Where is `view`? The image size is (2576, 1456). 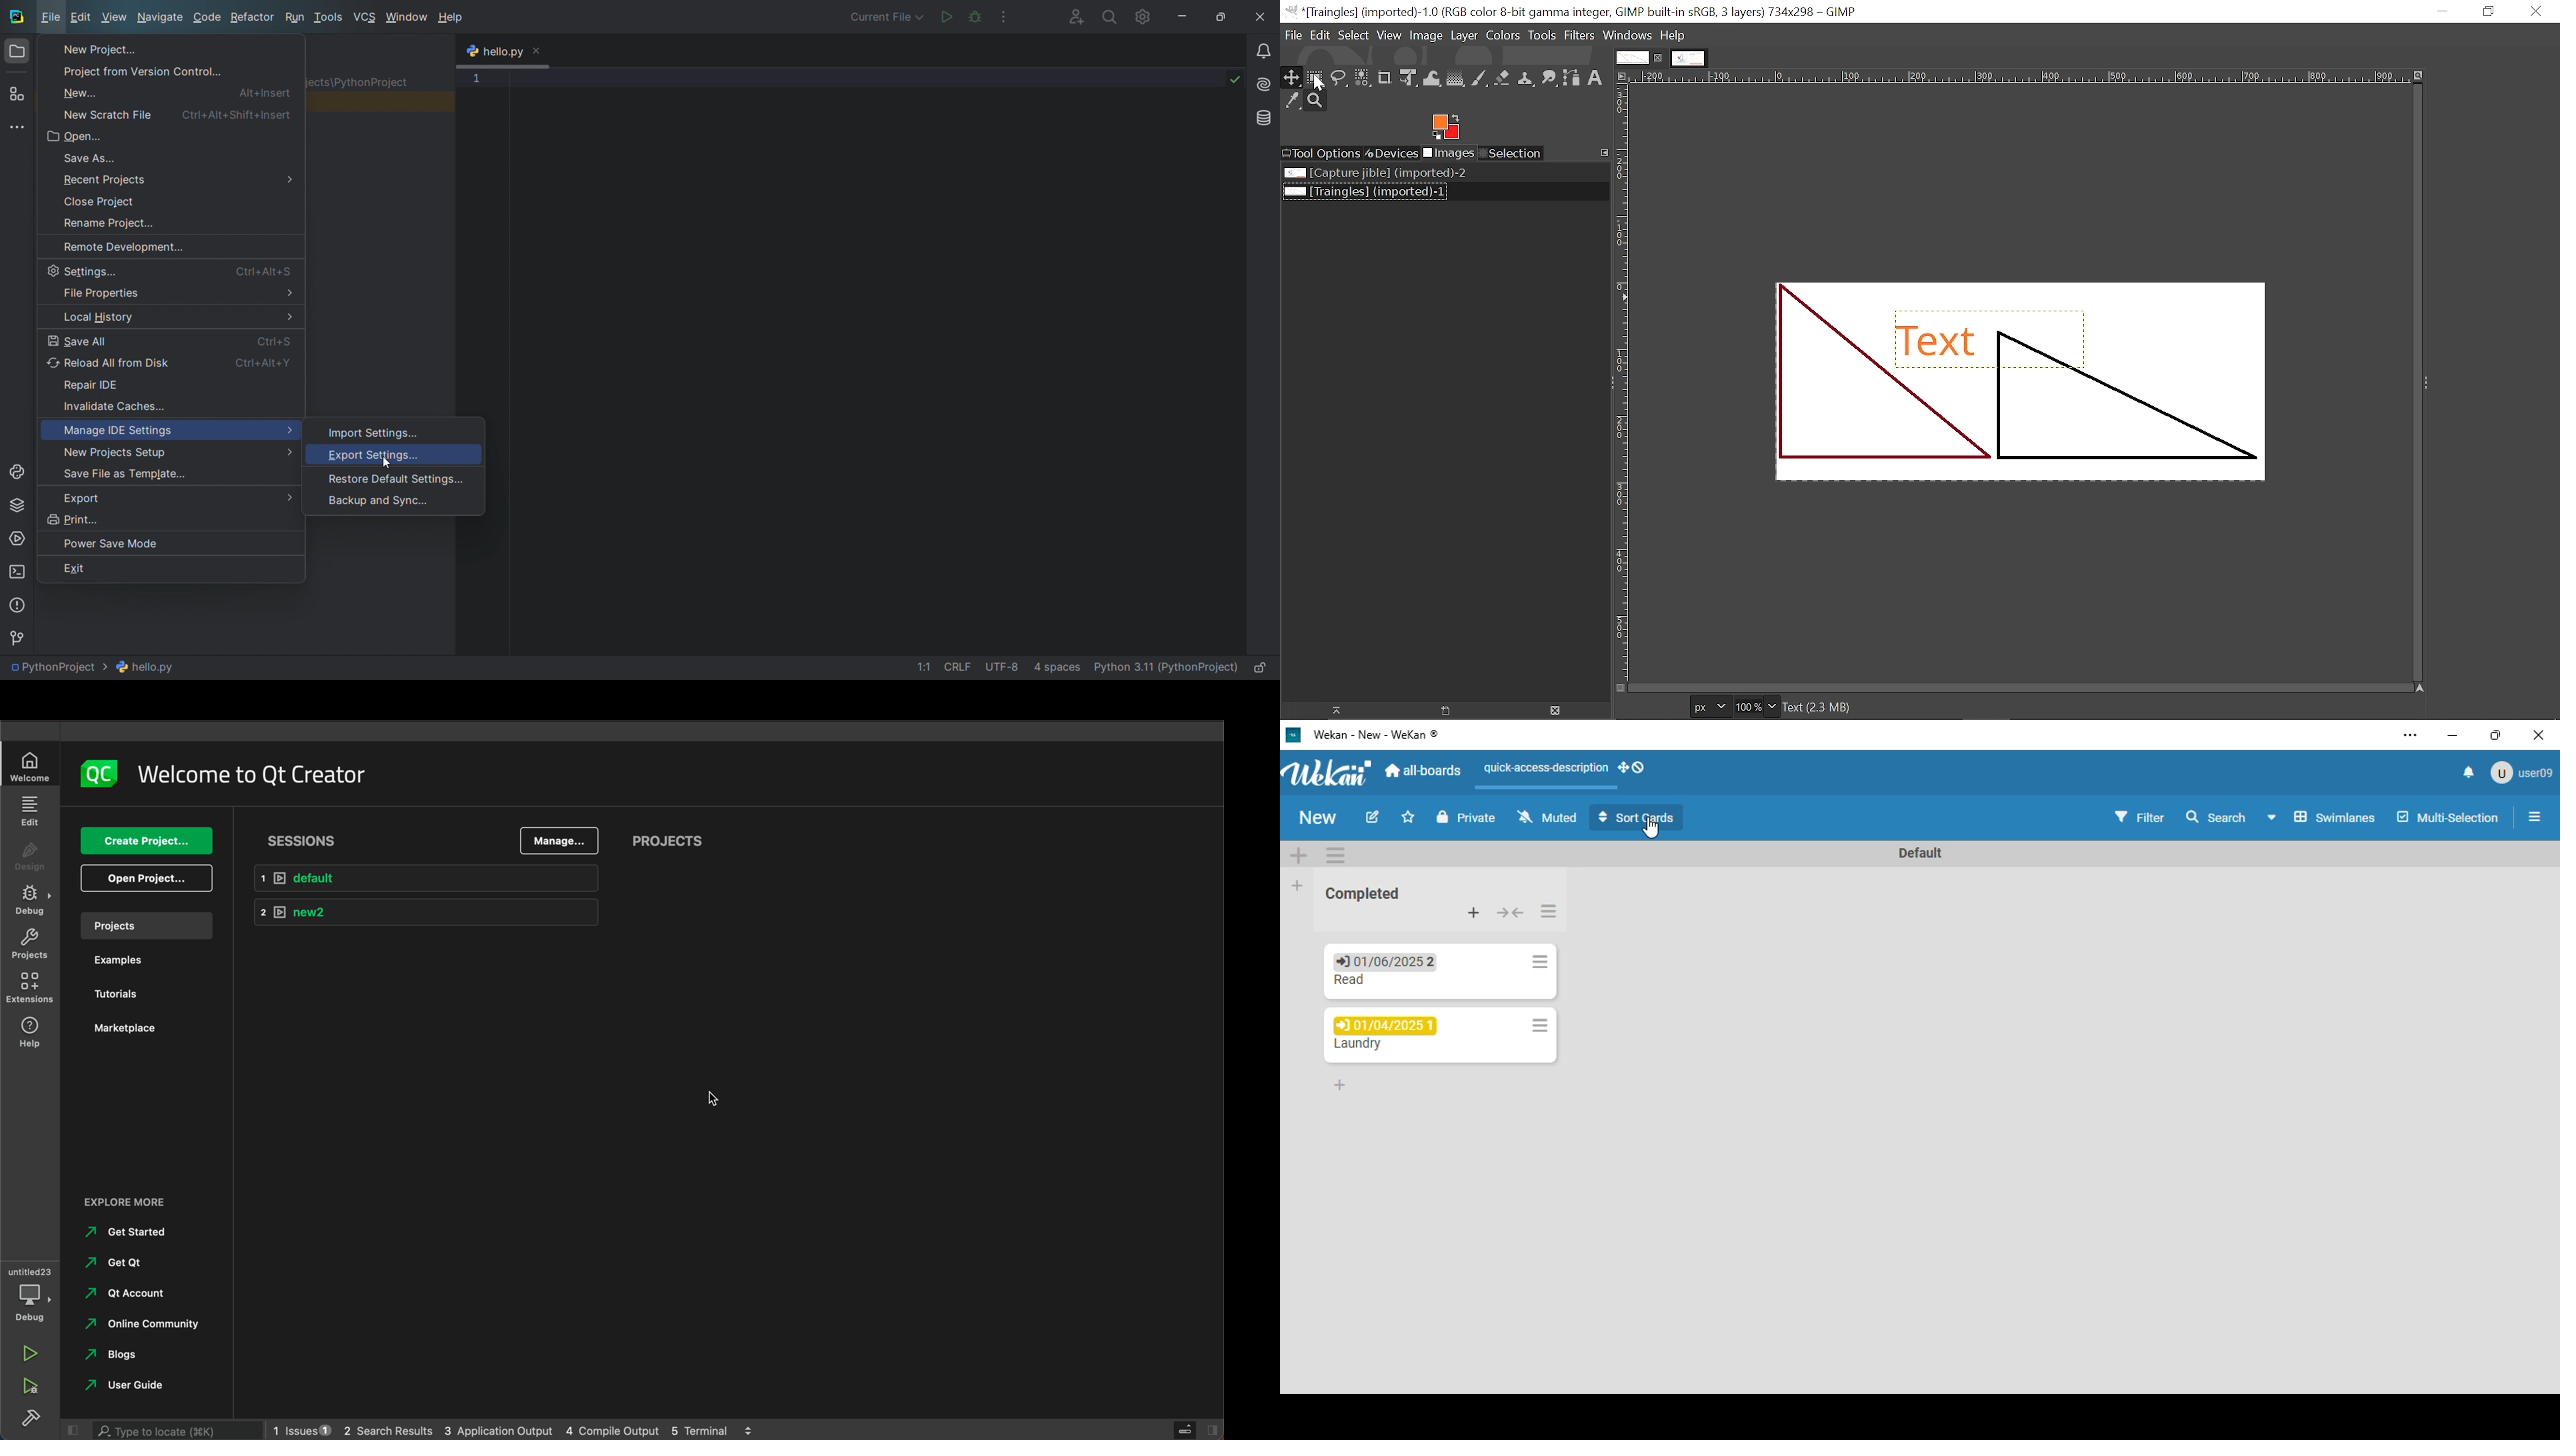 view is located at coordinates (115, 18).